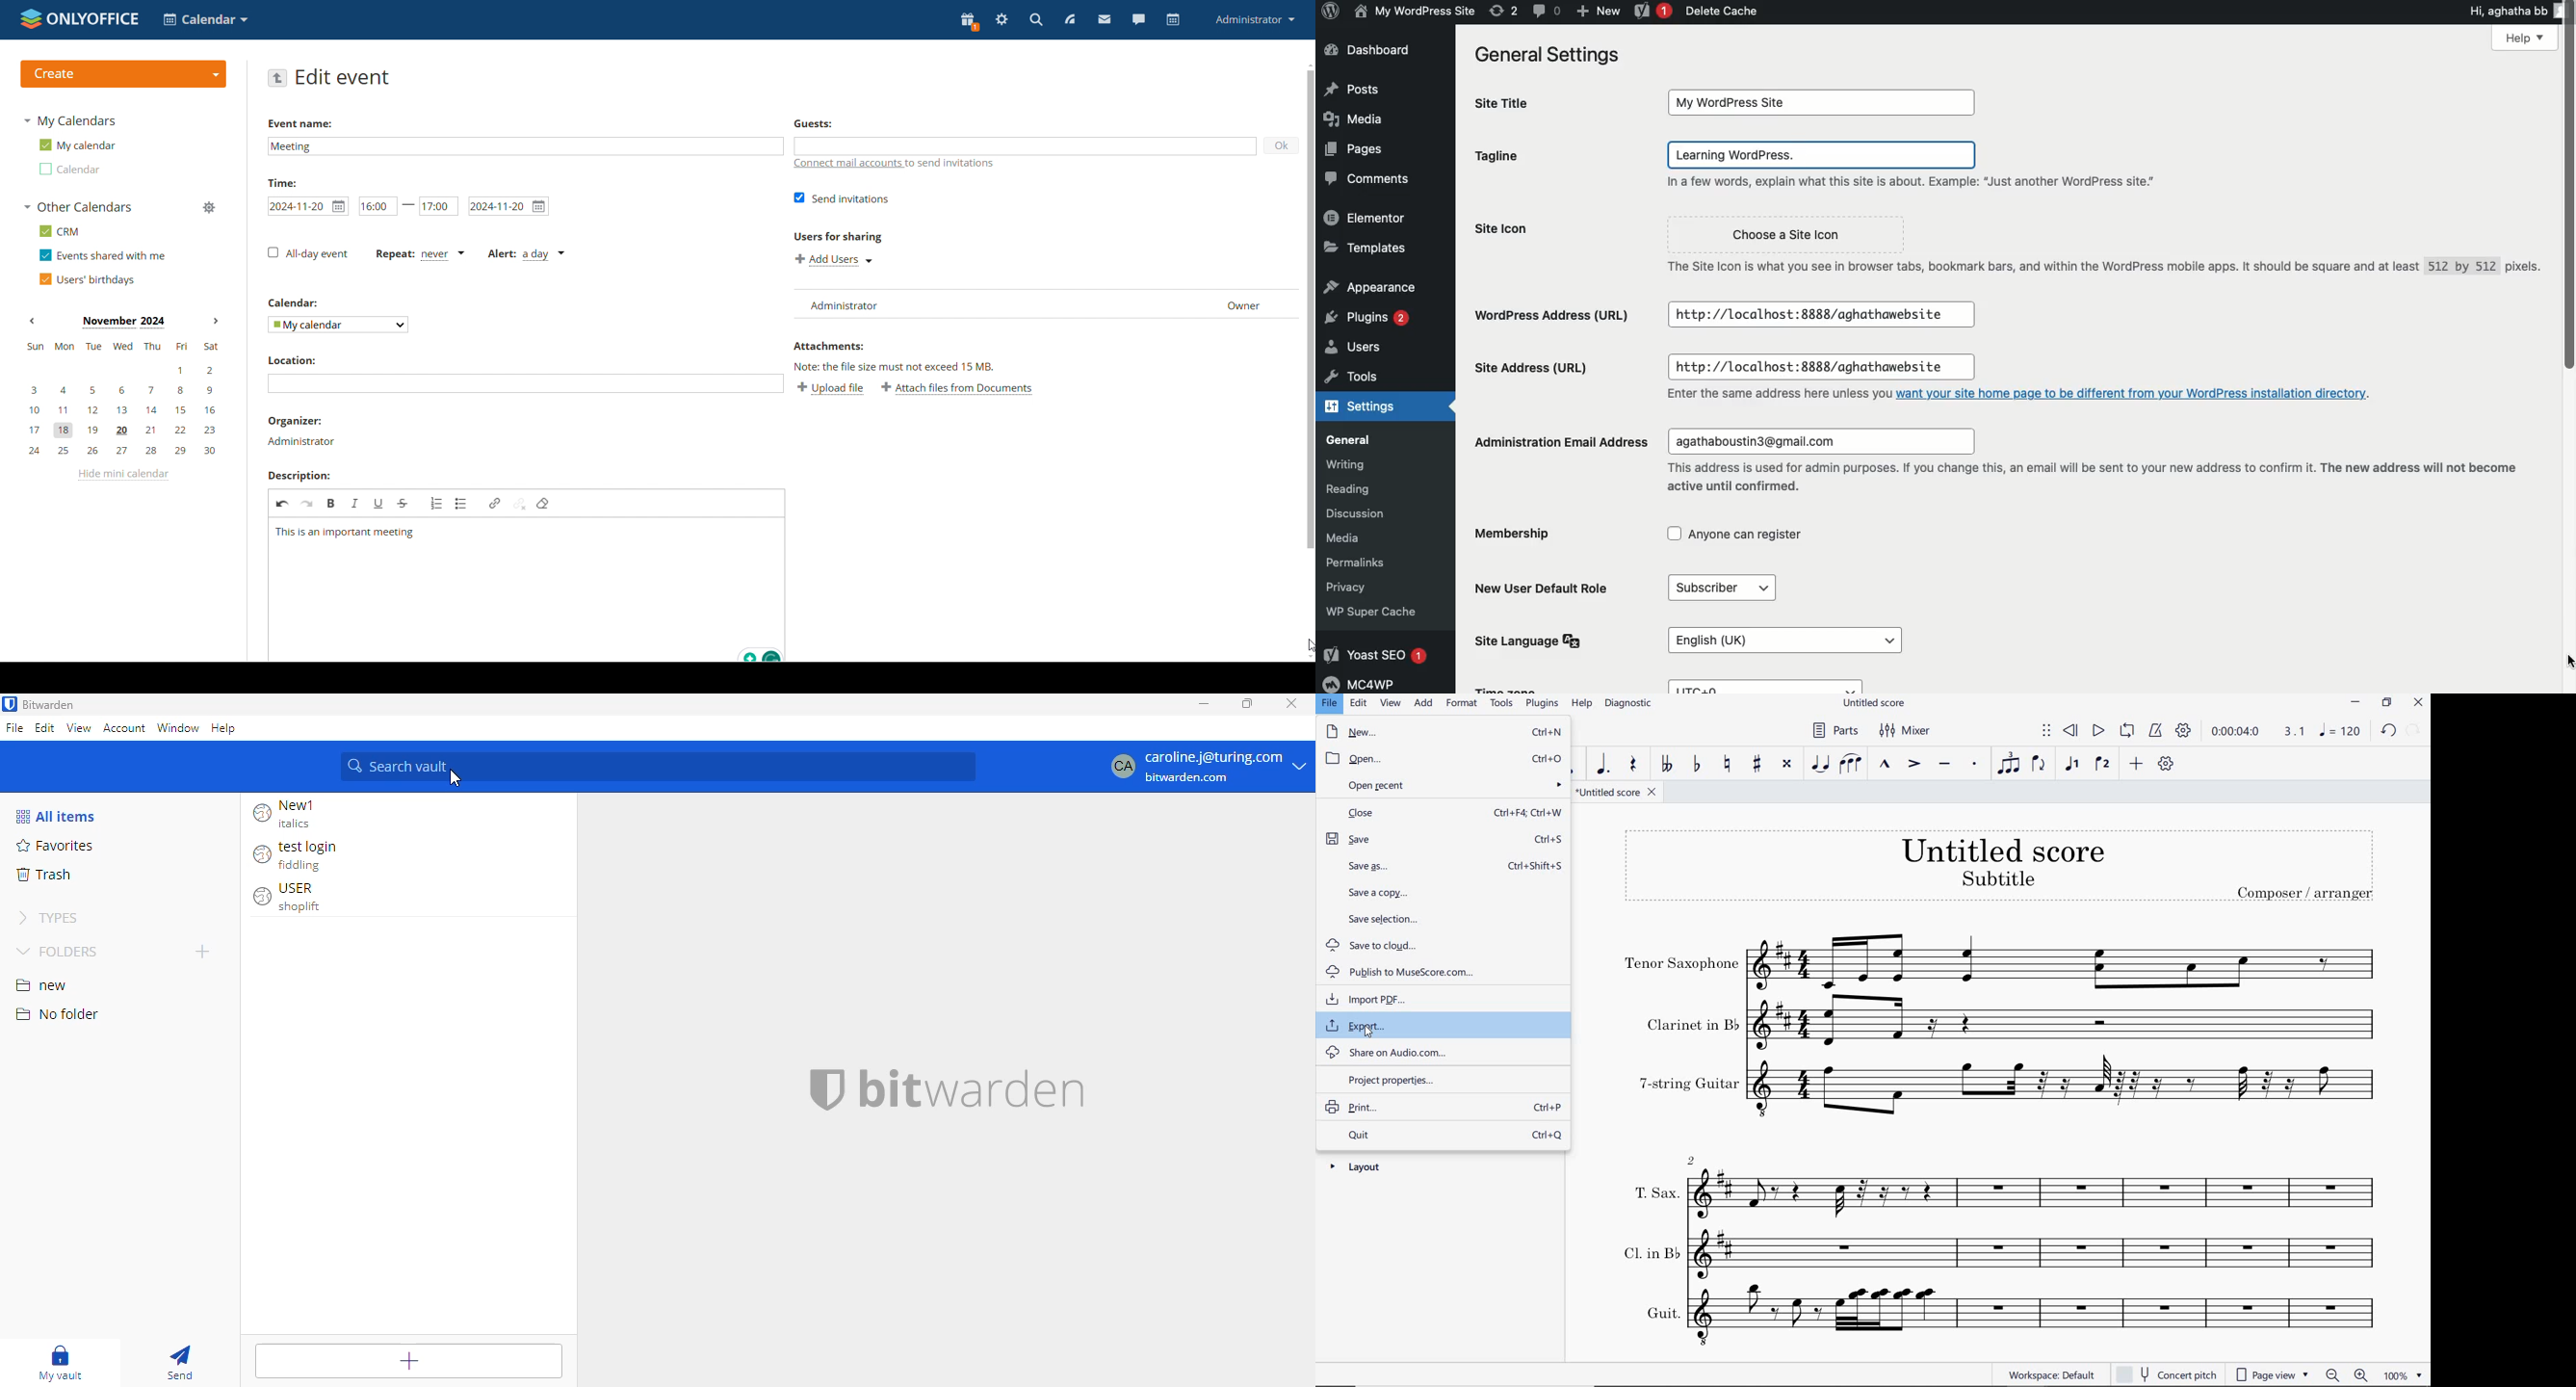 This screenshot has height=1400, width=2576. Describe the element at coordinates (1501, 10) in the screenshot. I see `(2) Revisions` at that location.